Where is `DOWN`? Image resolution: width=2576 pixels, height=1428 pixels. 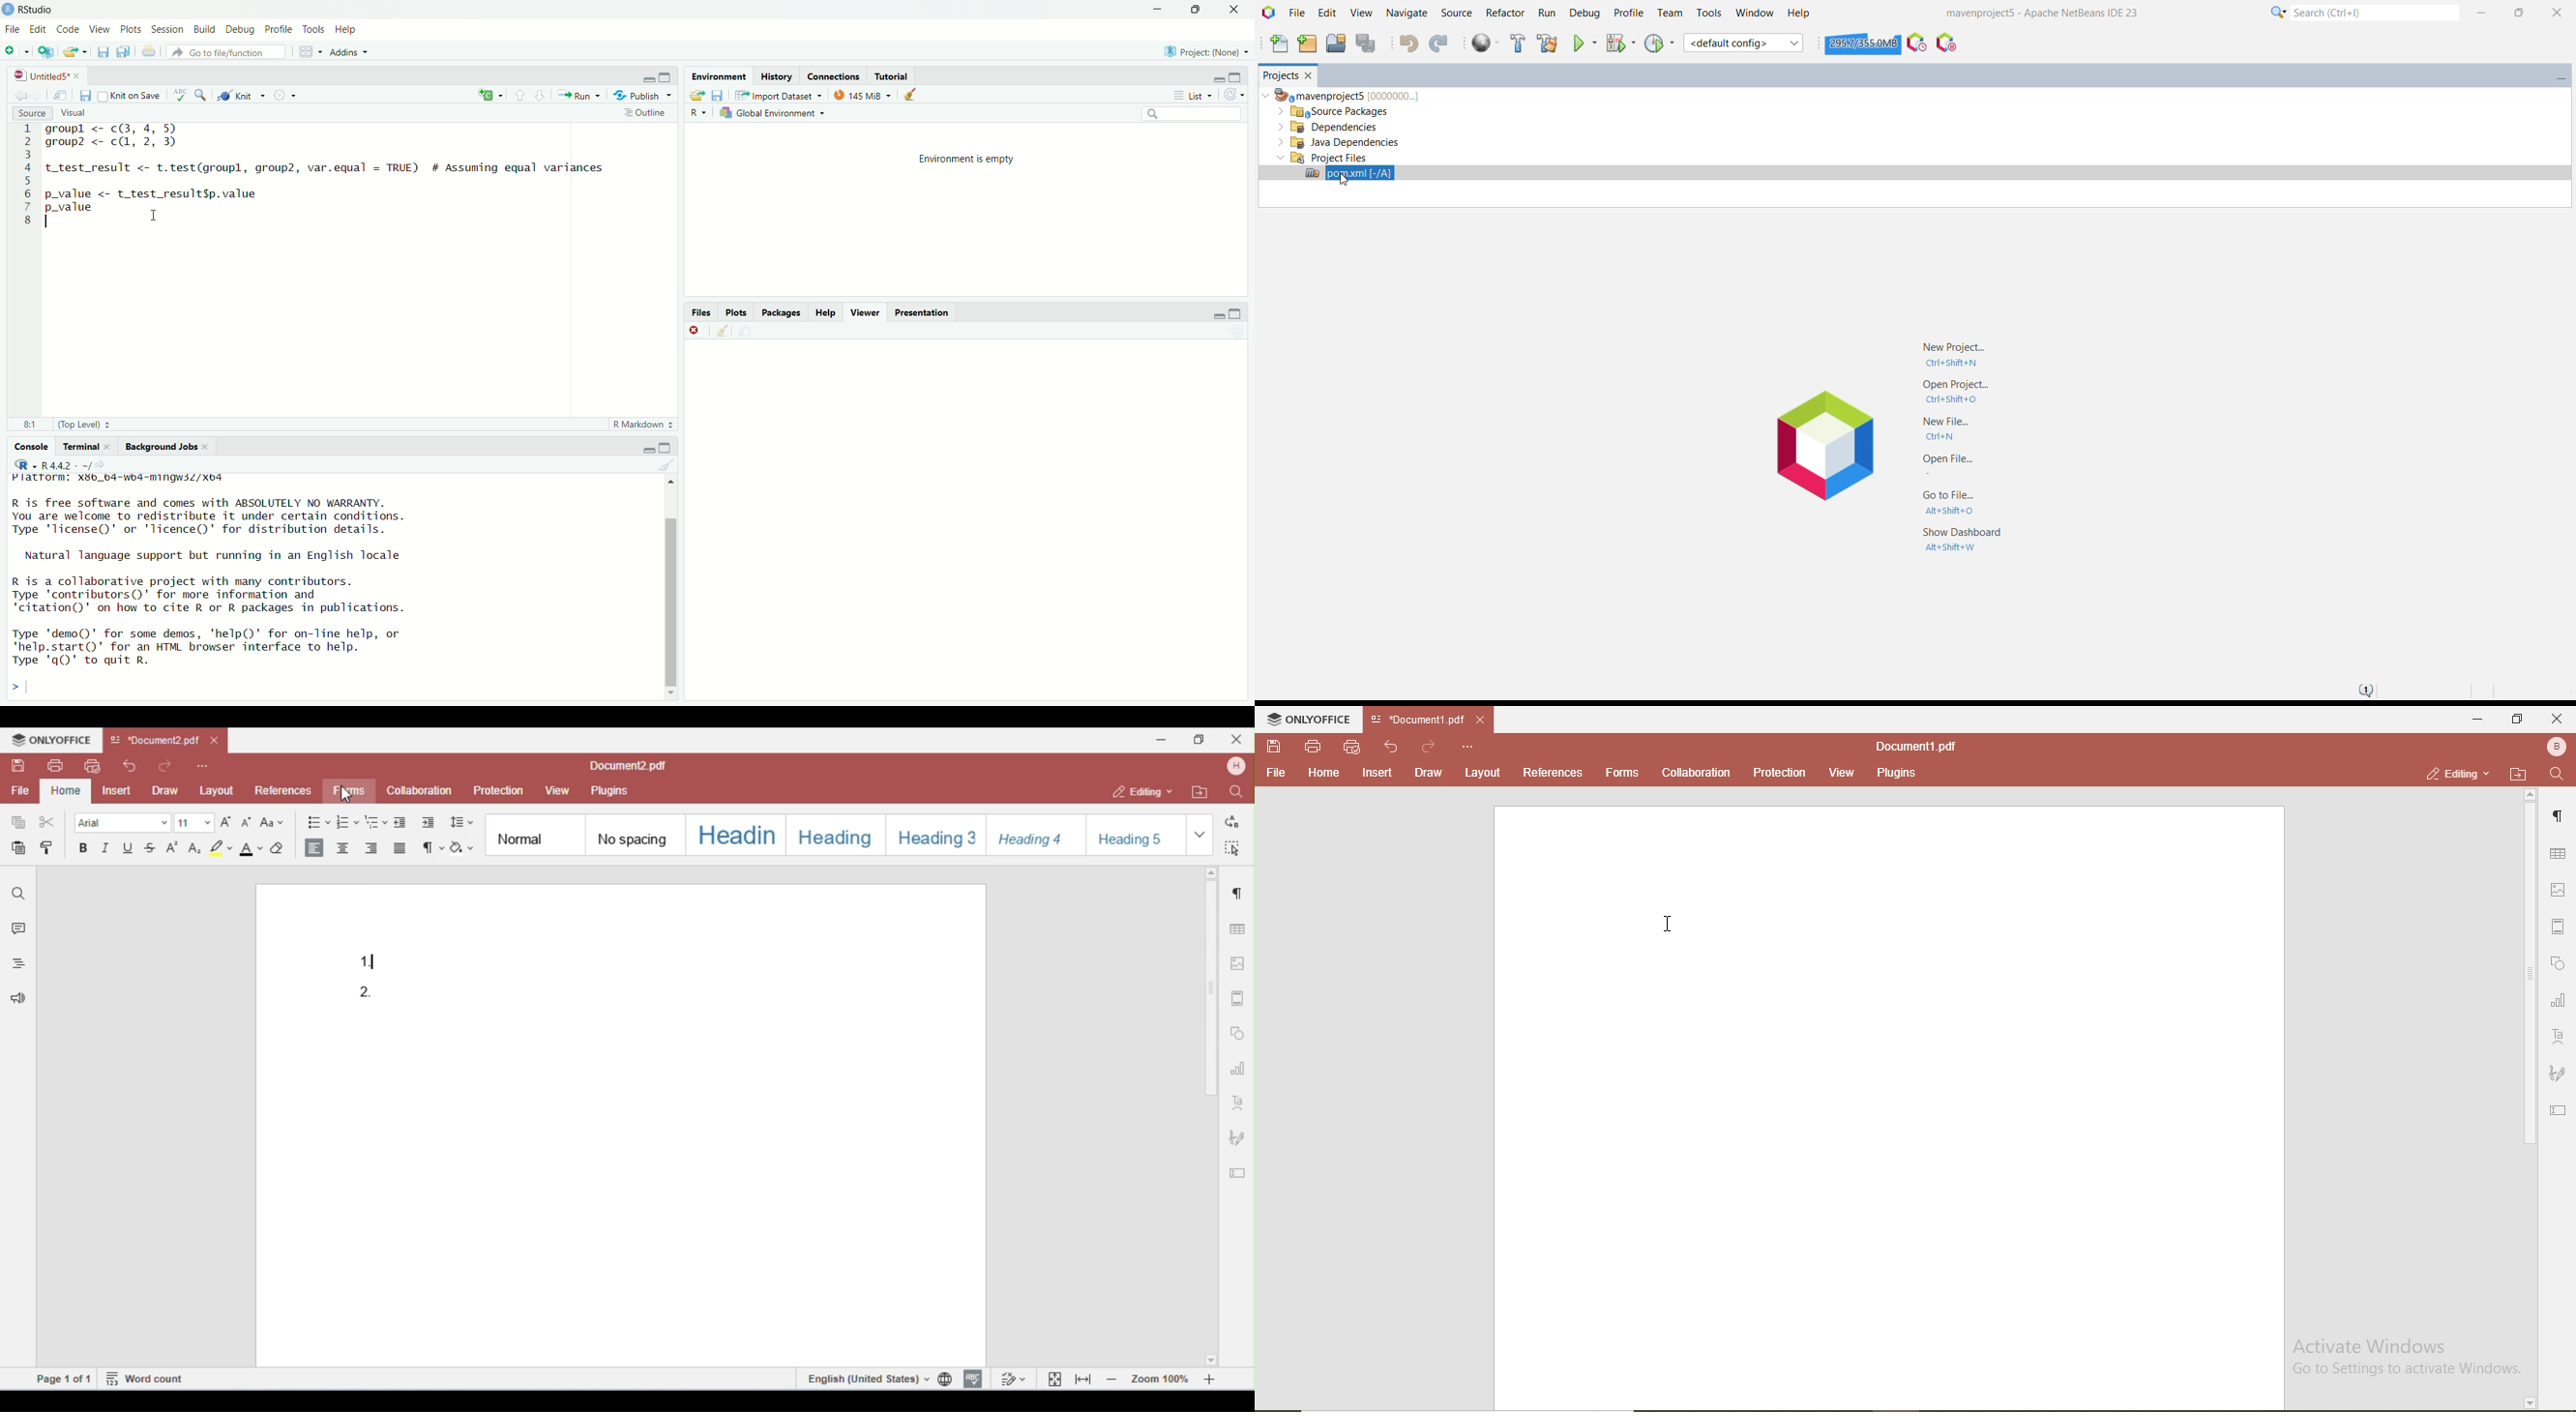 DOWN is located at coordinates (1195, 9).